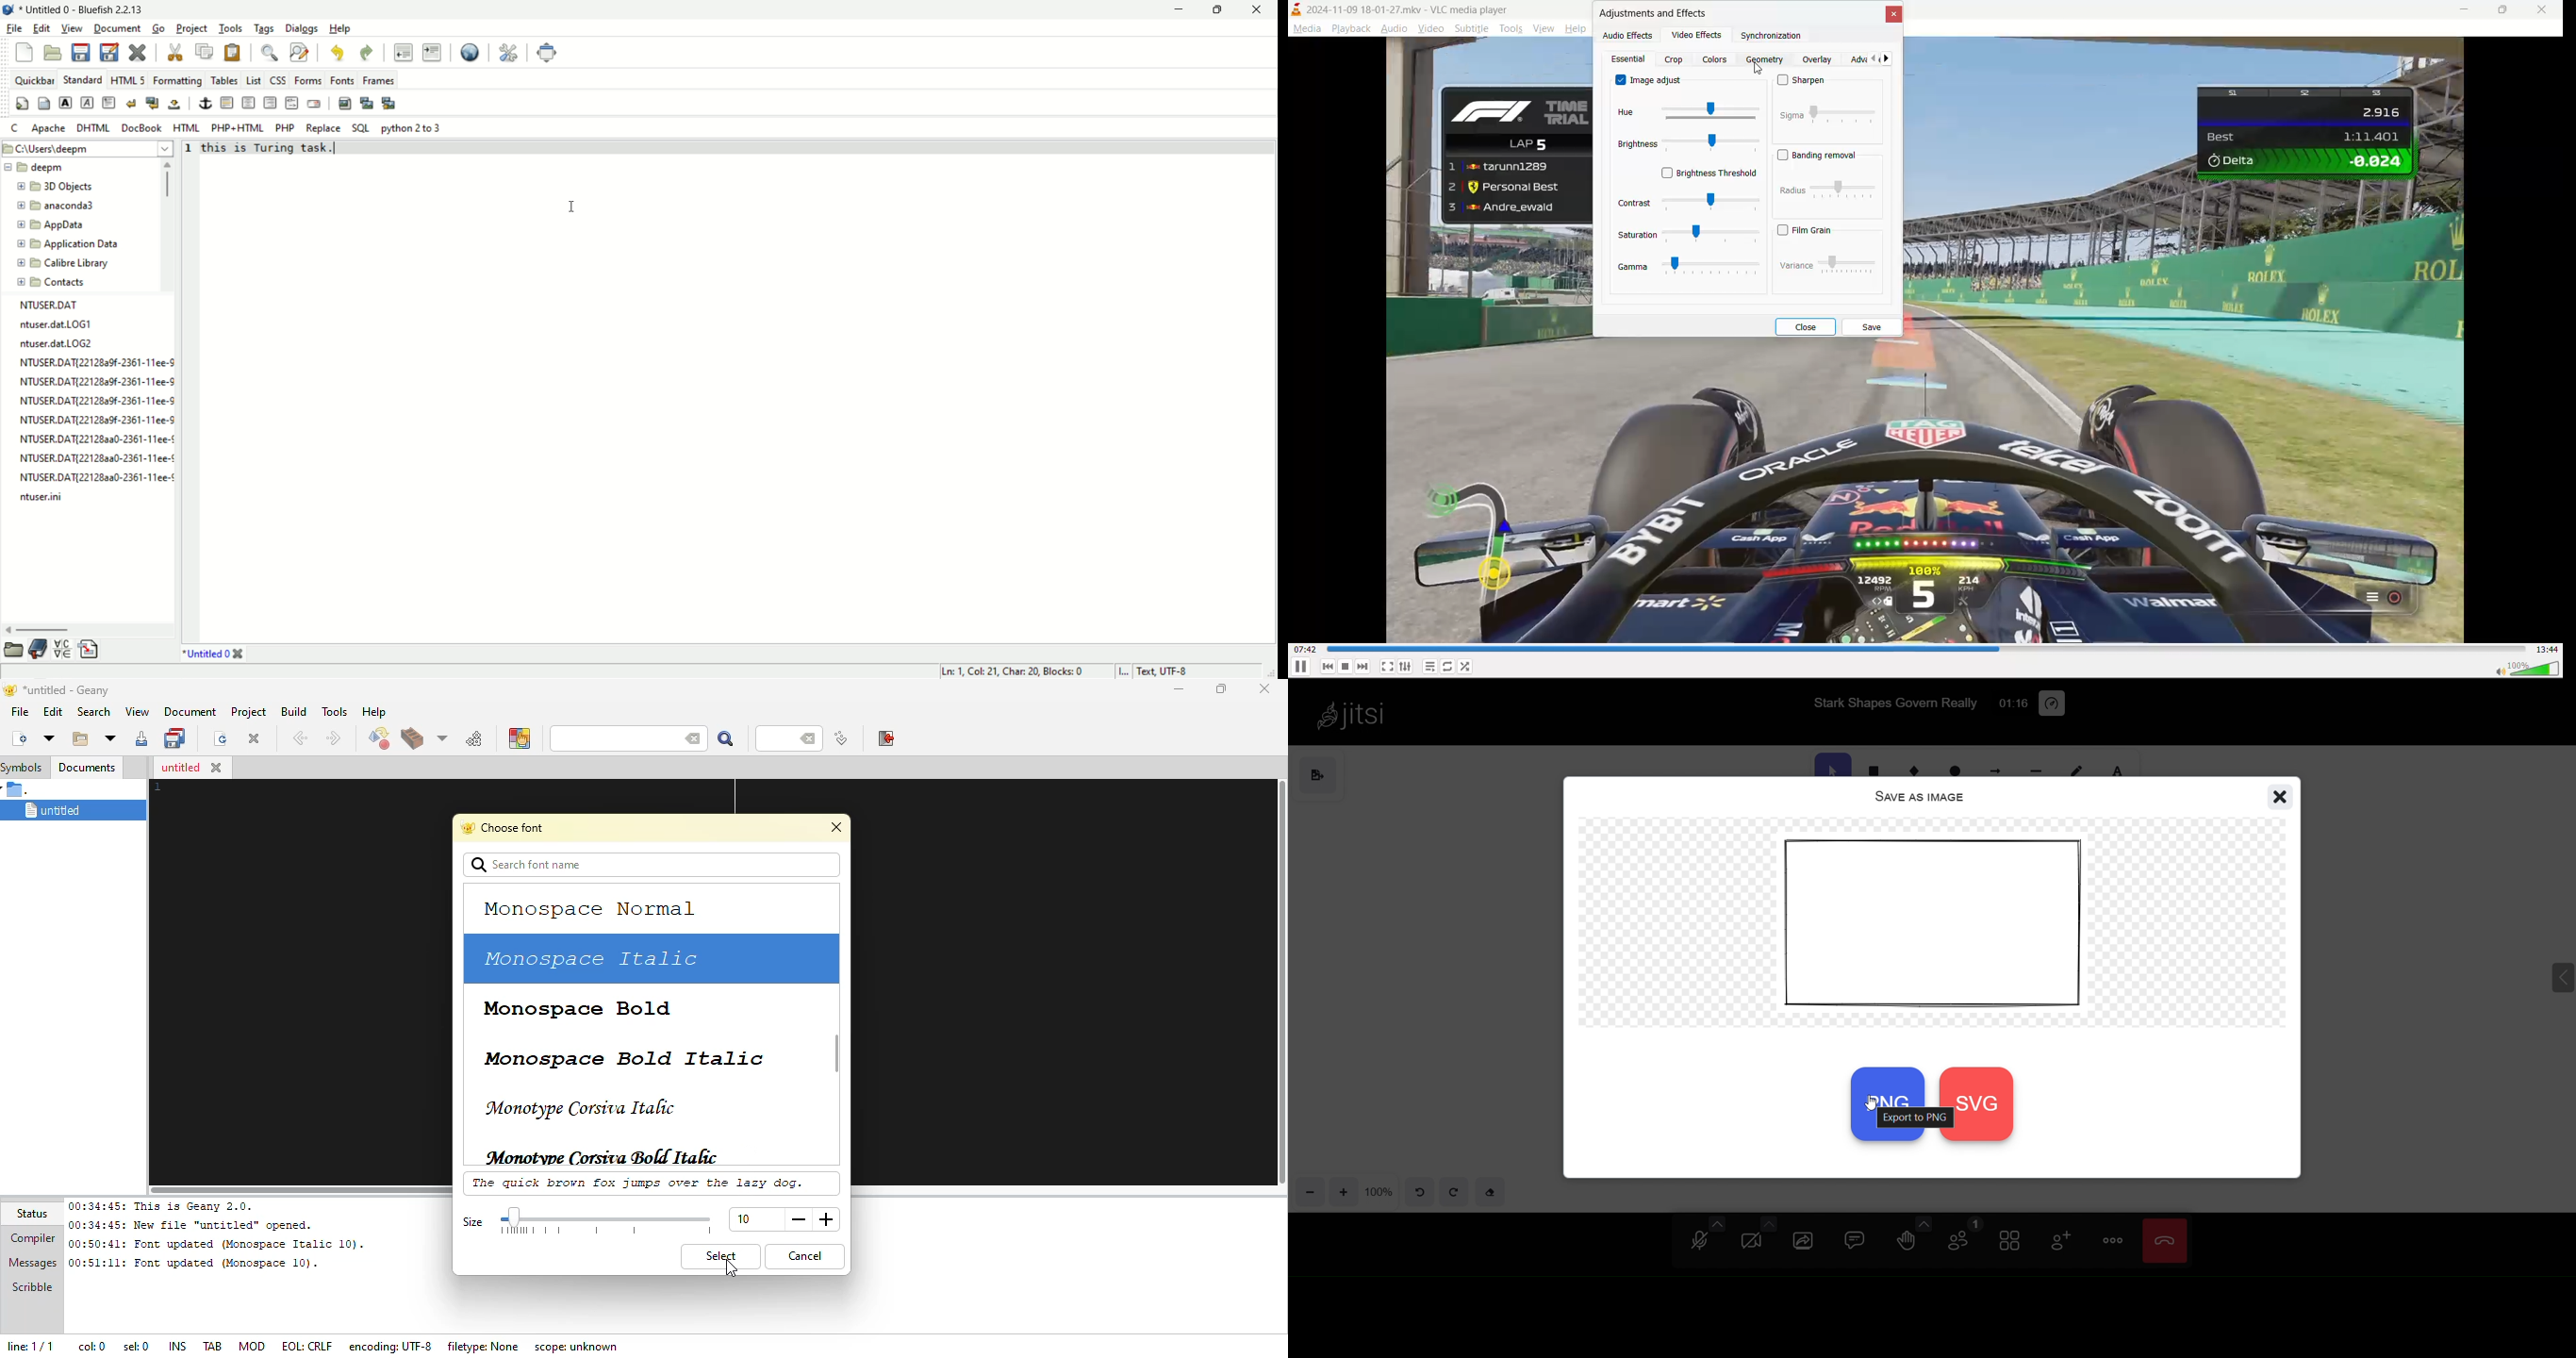 This screenshot has width=2576, height=1372. Describe the element at coordinates (19, 711) in the screenshot. I see `file` at that location.